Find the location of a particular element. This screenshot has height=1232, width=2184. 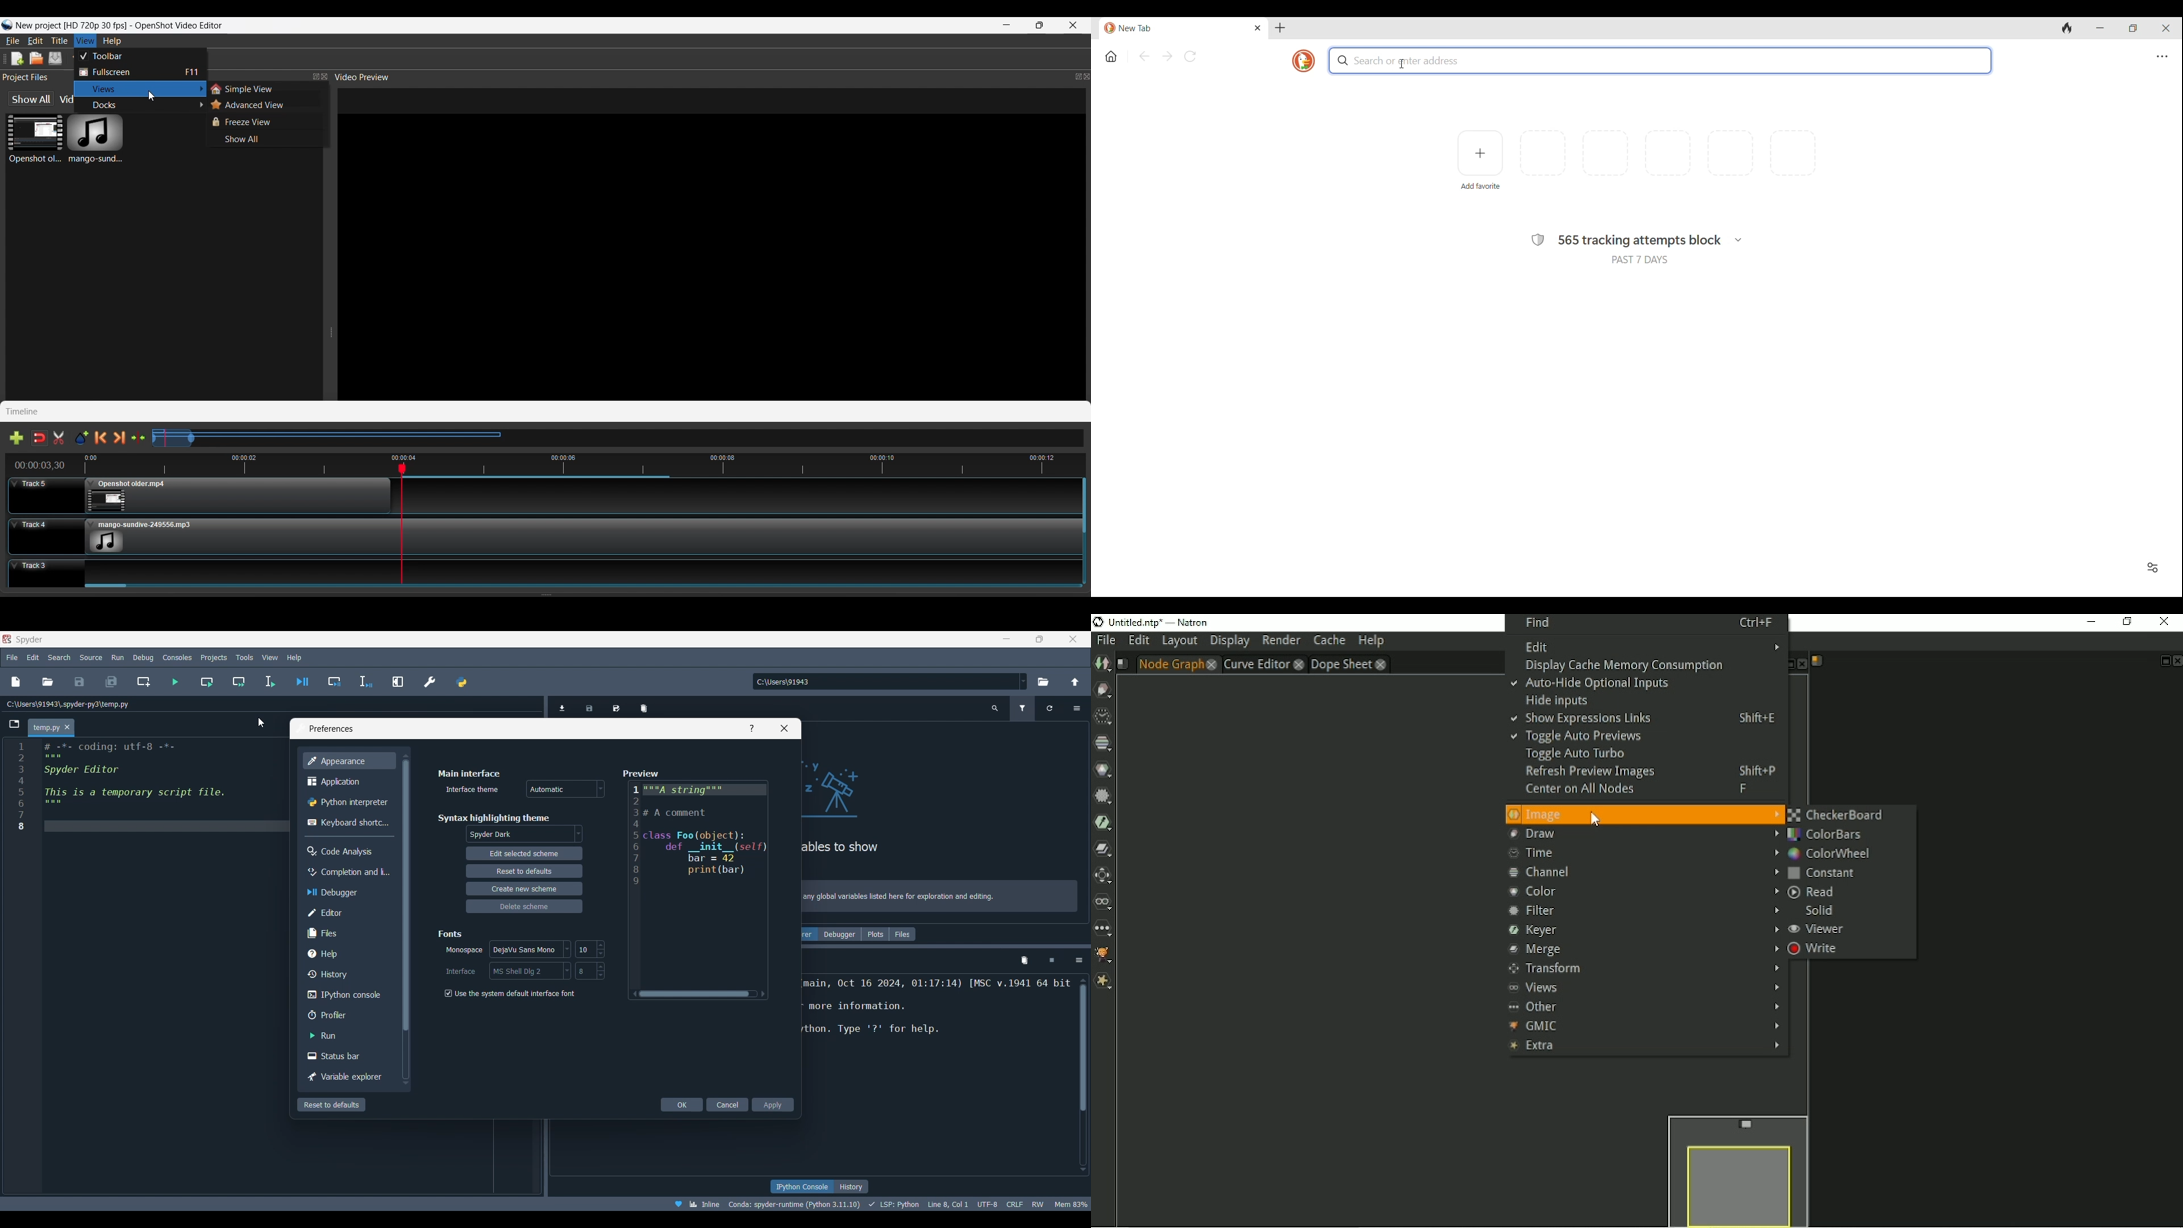

Go back in search is located at coordinates (1144, 56).